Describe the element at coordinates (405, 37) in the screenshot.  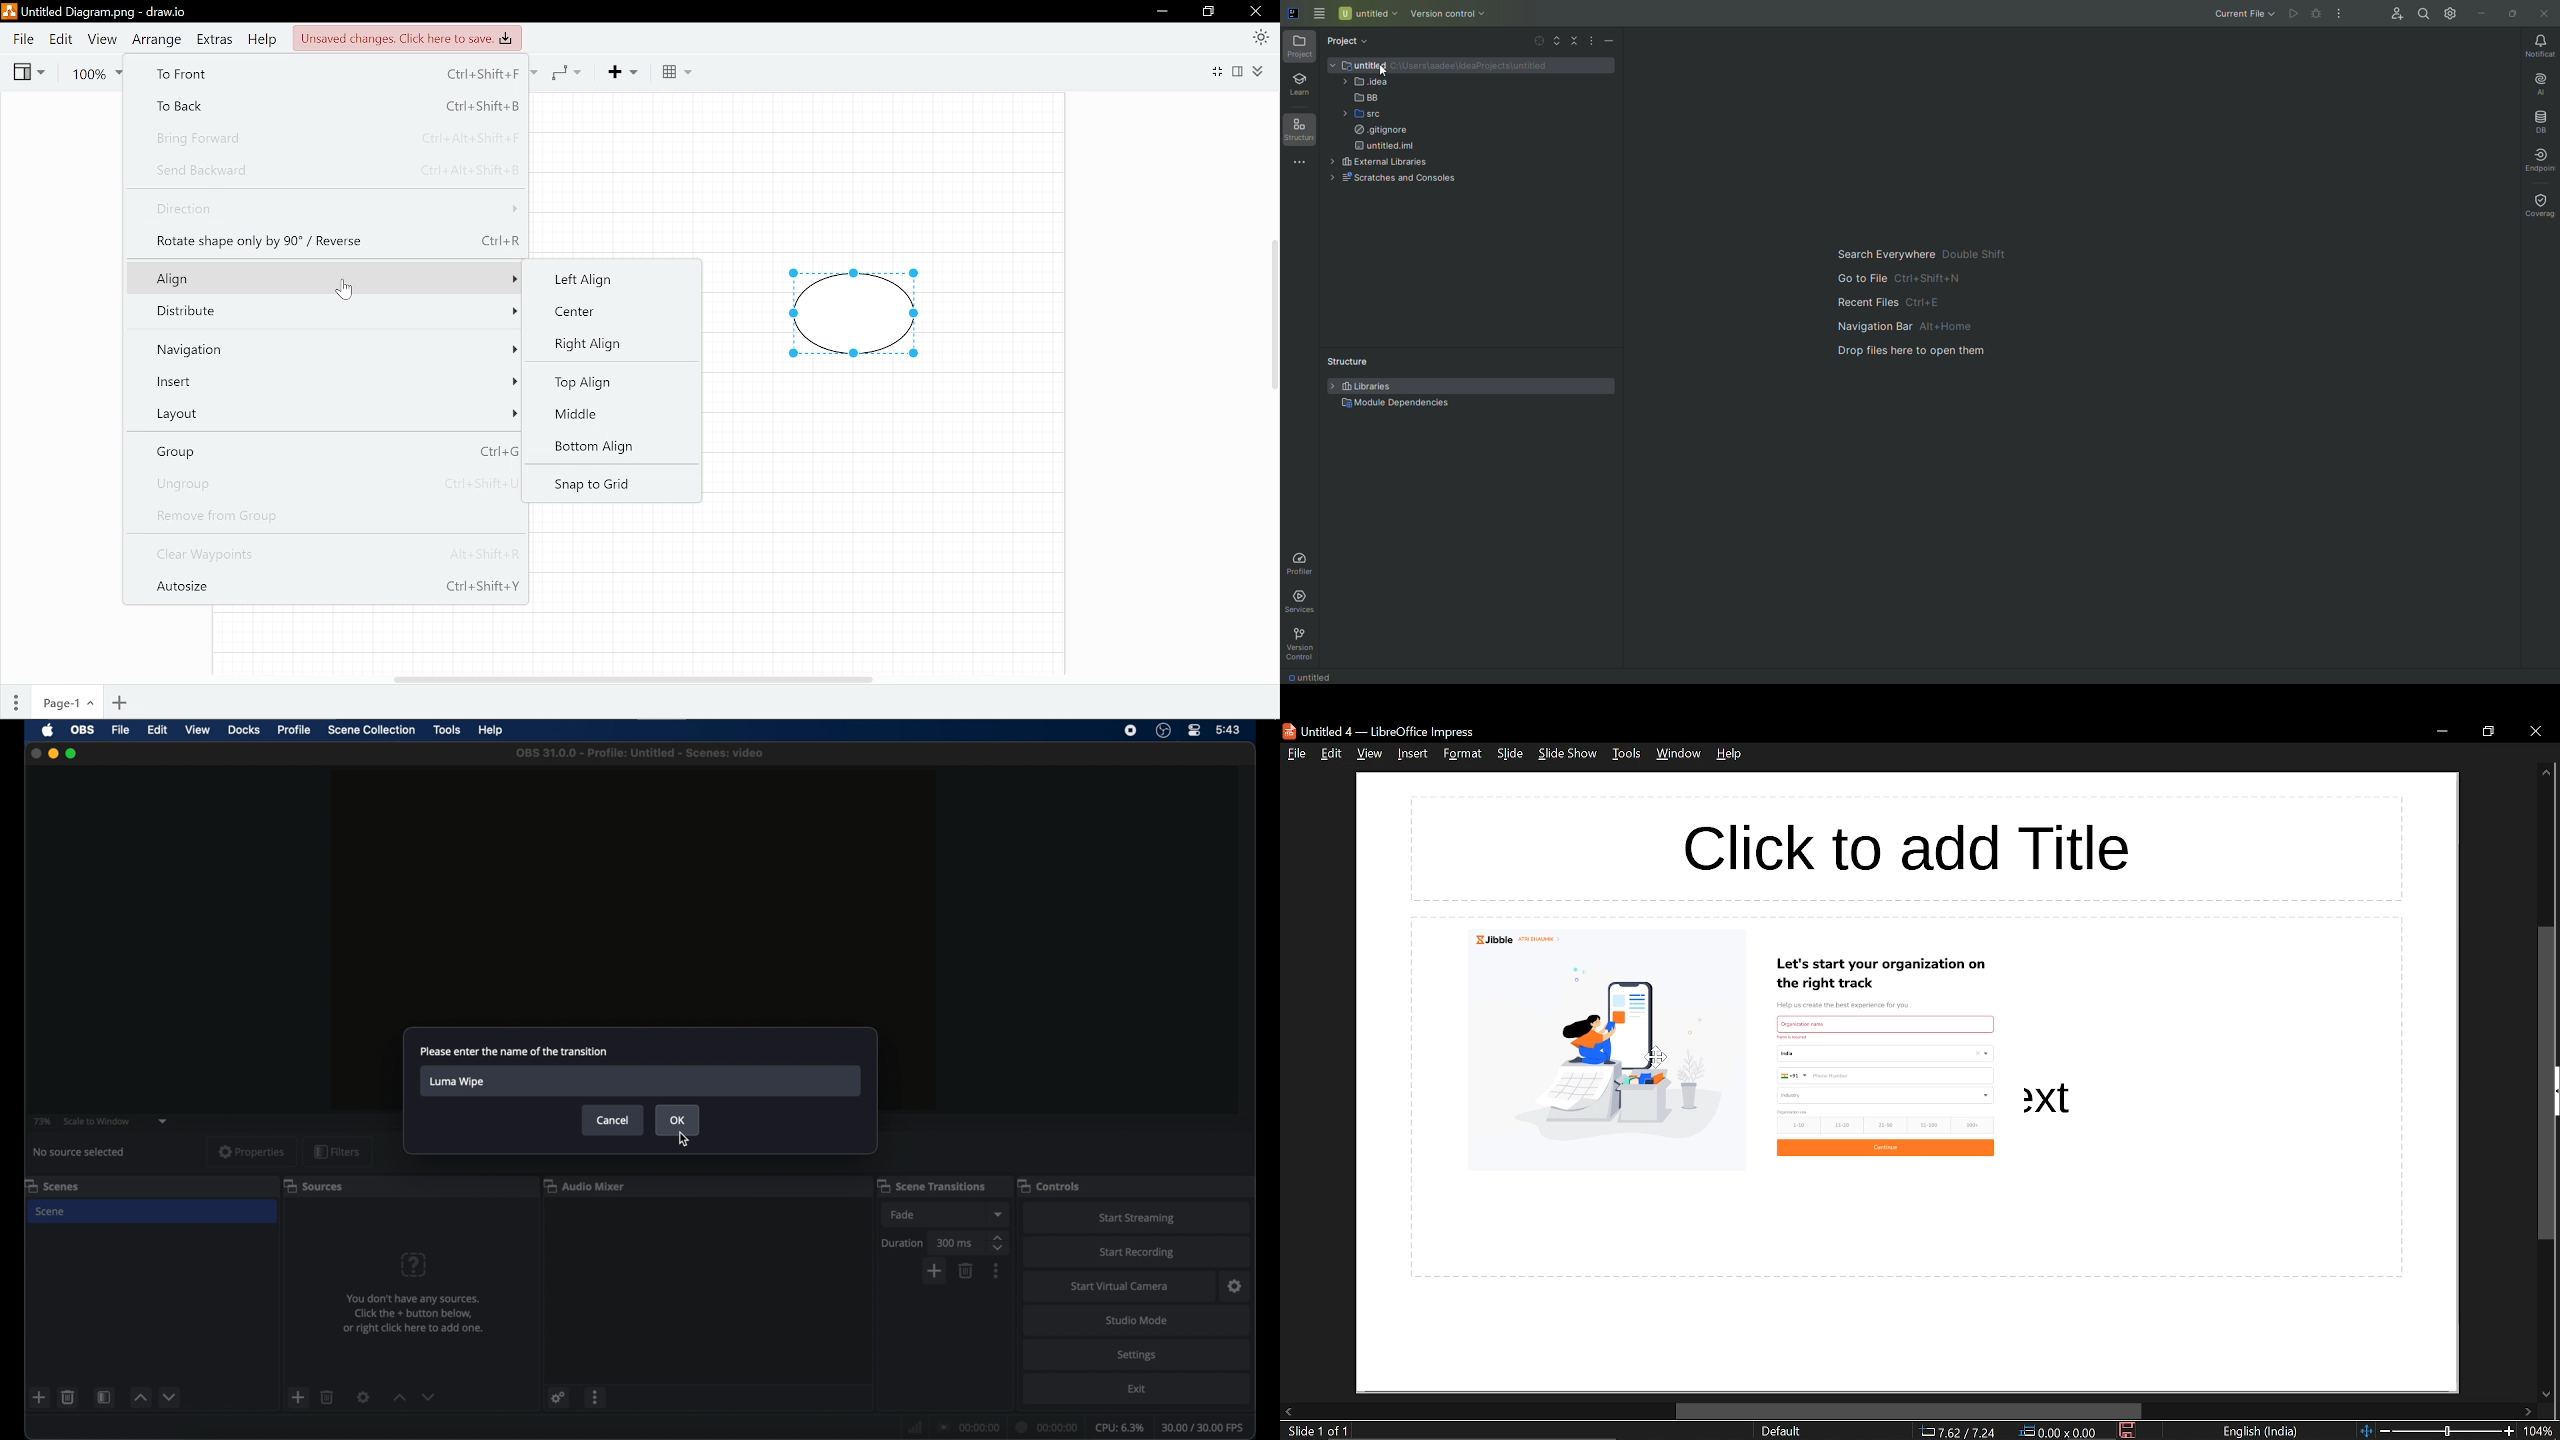
I see `Unsaved changes. Click here to save` at that location.